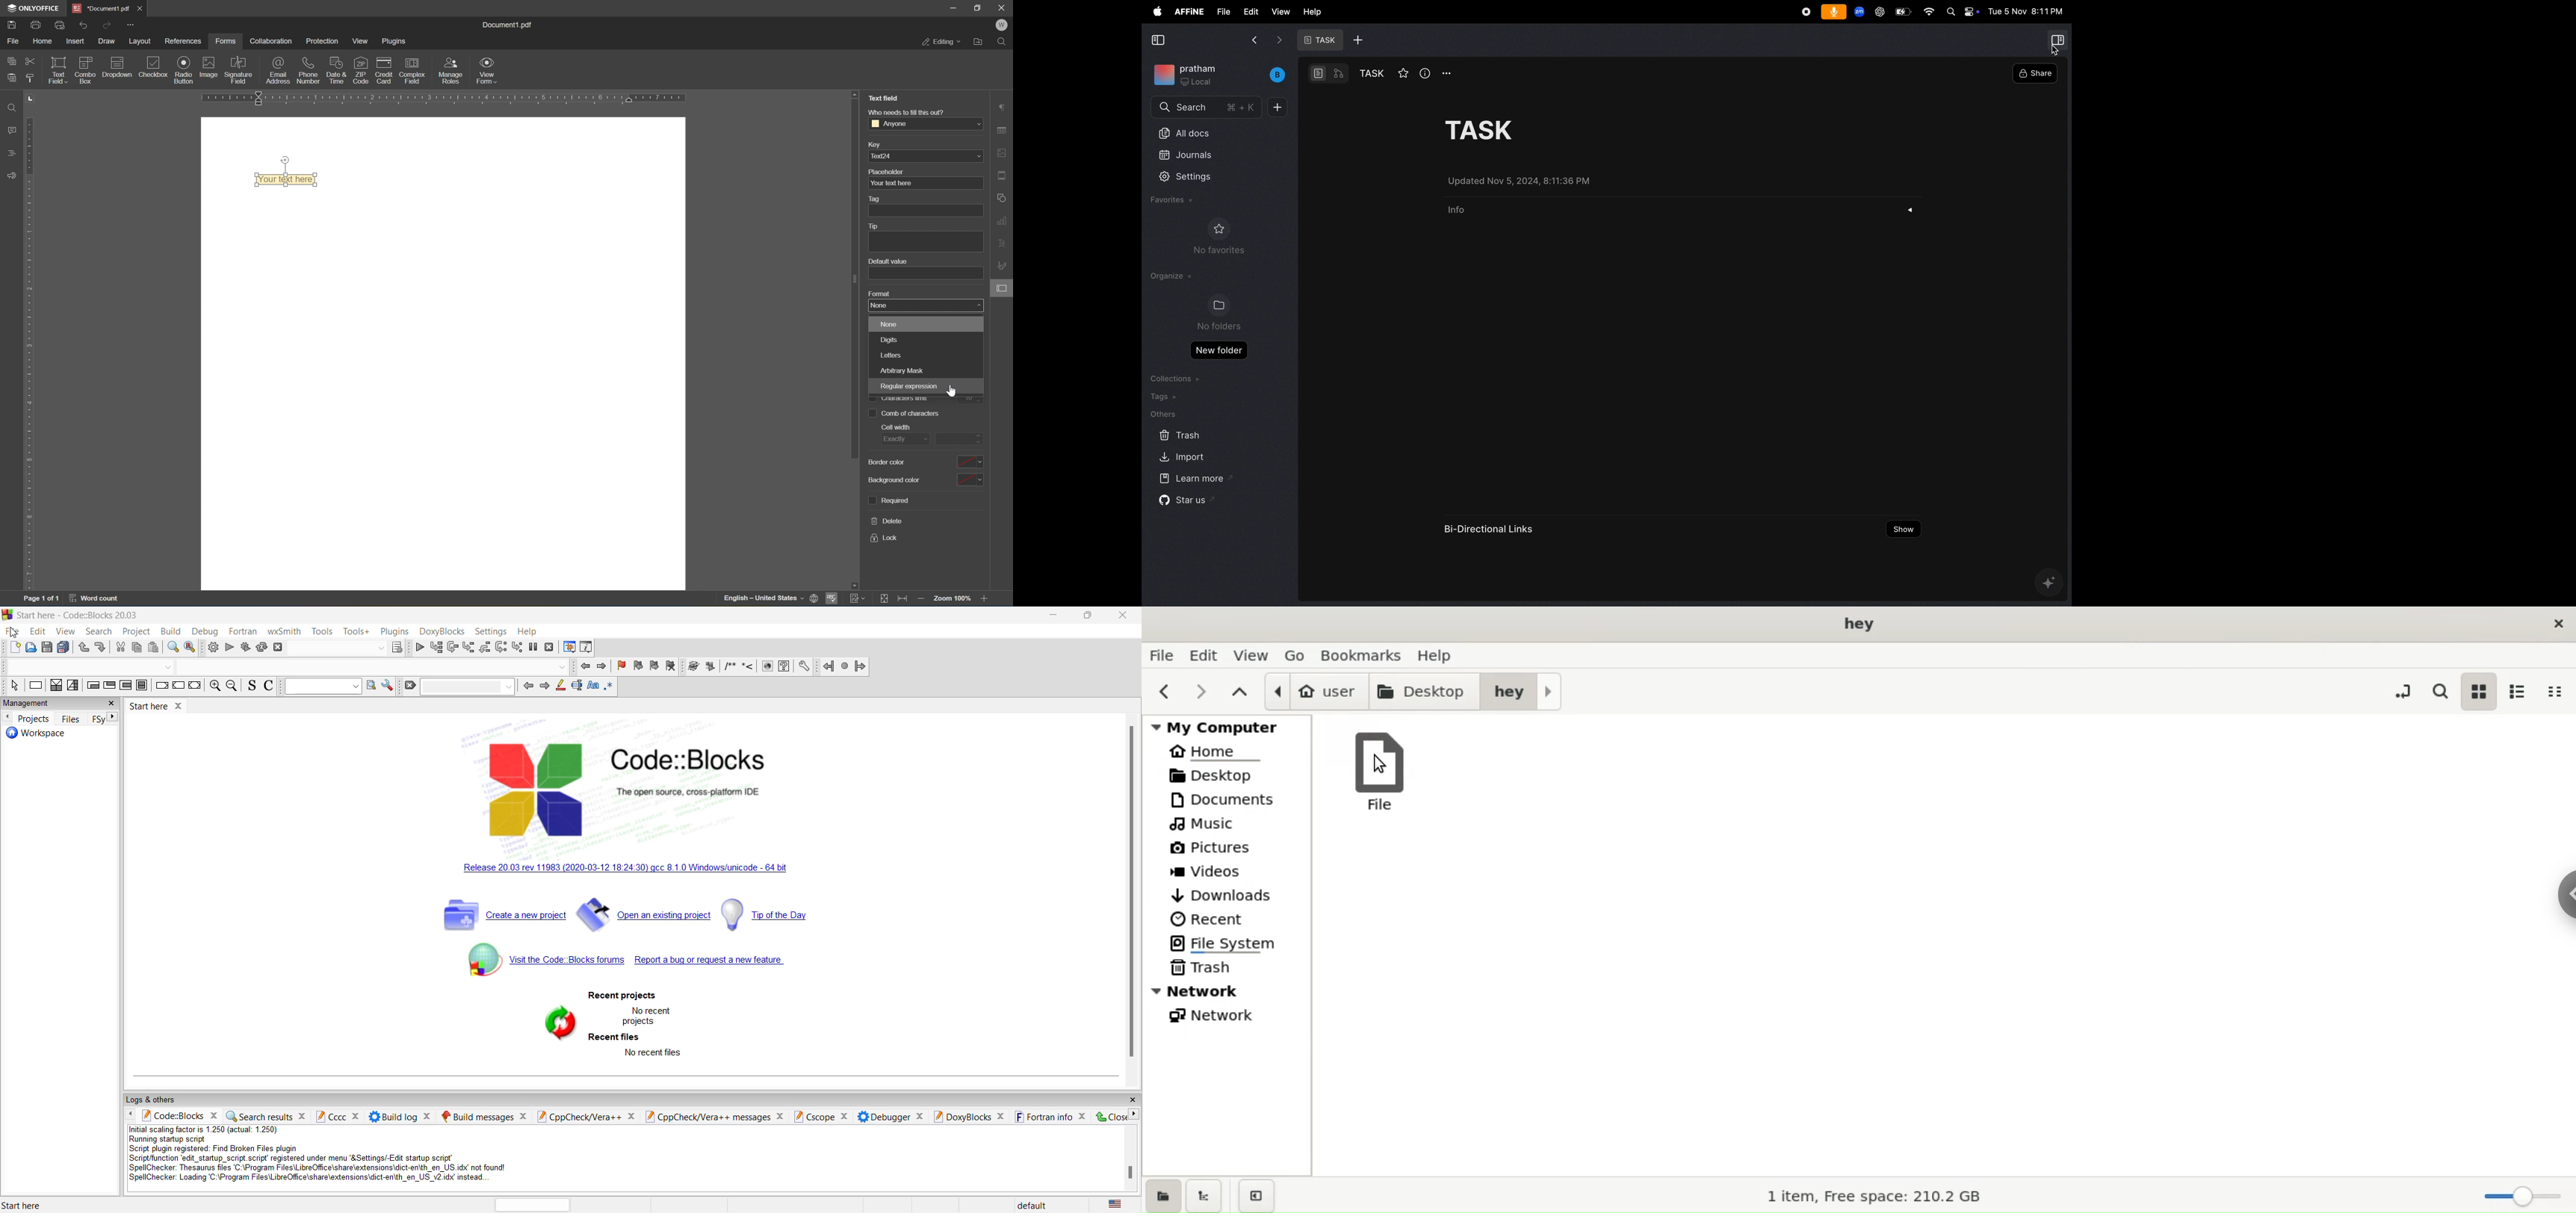  I want to click on fsyn, so click(98, 718).